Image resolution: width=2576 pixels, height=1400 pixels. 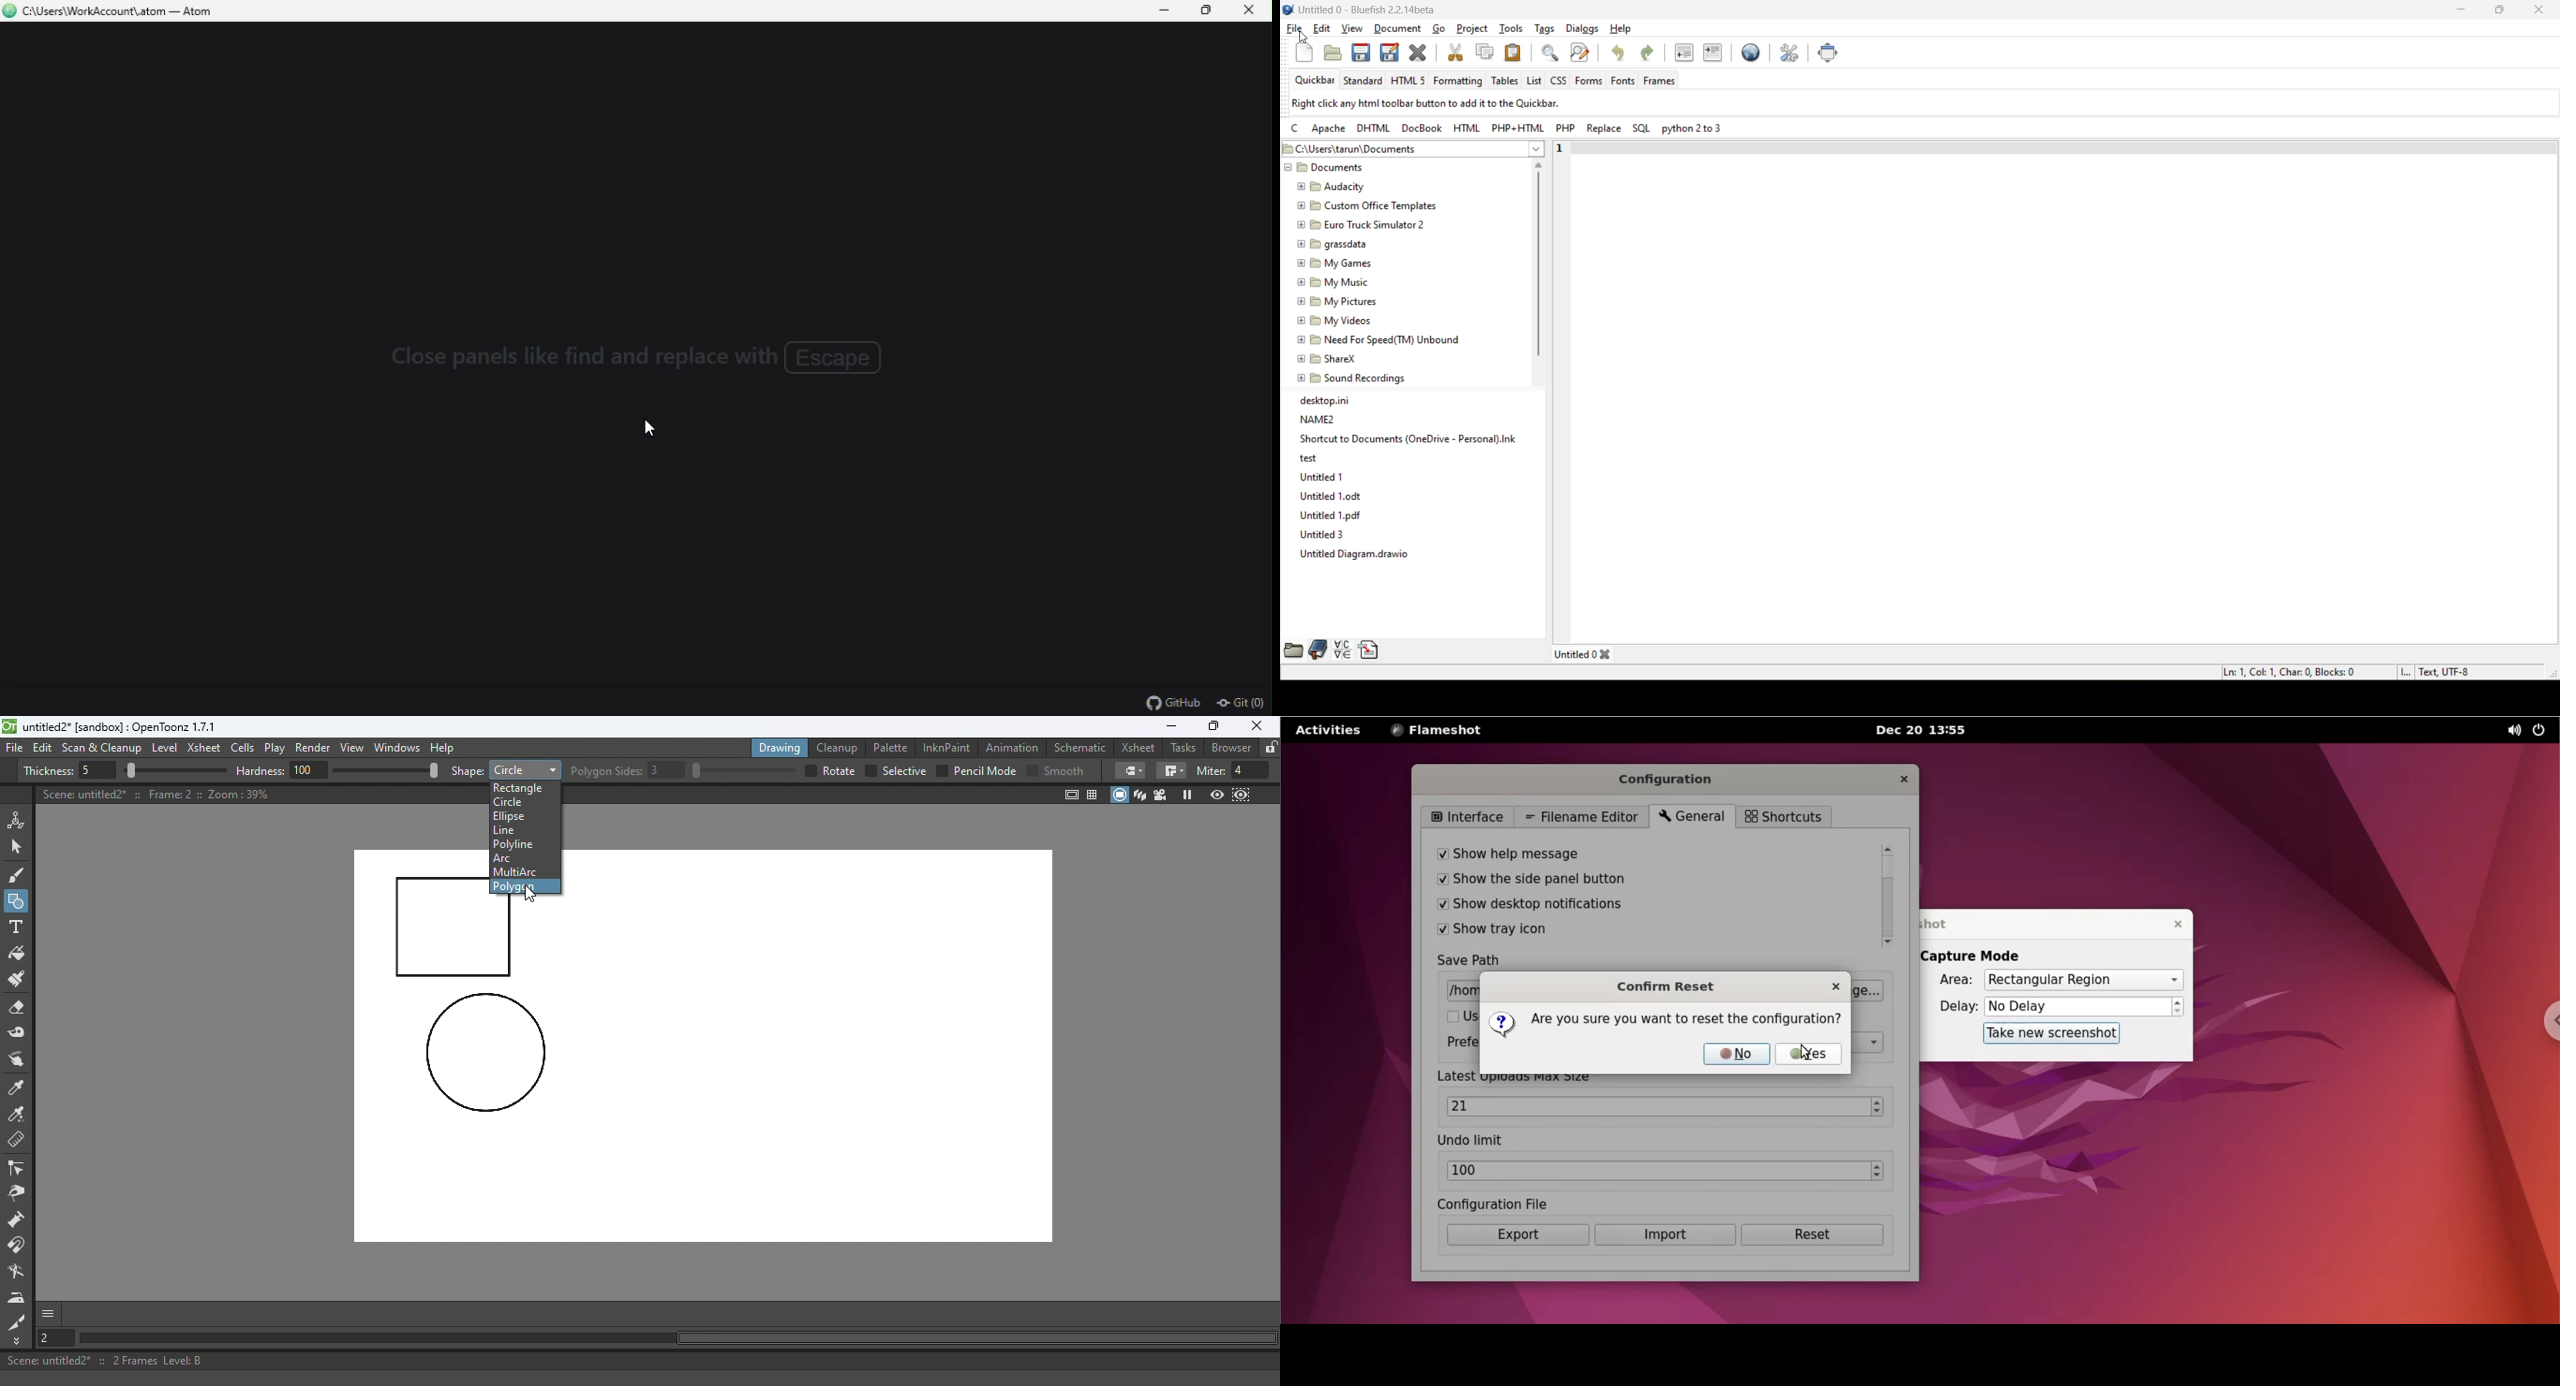 What do you see at coordinates (1309, 459) in the screenshot?
I see `test` at bounding box center [1309, 459].